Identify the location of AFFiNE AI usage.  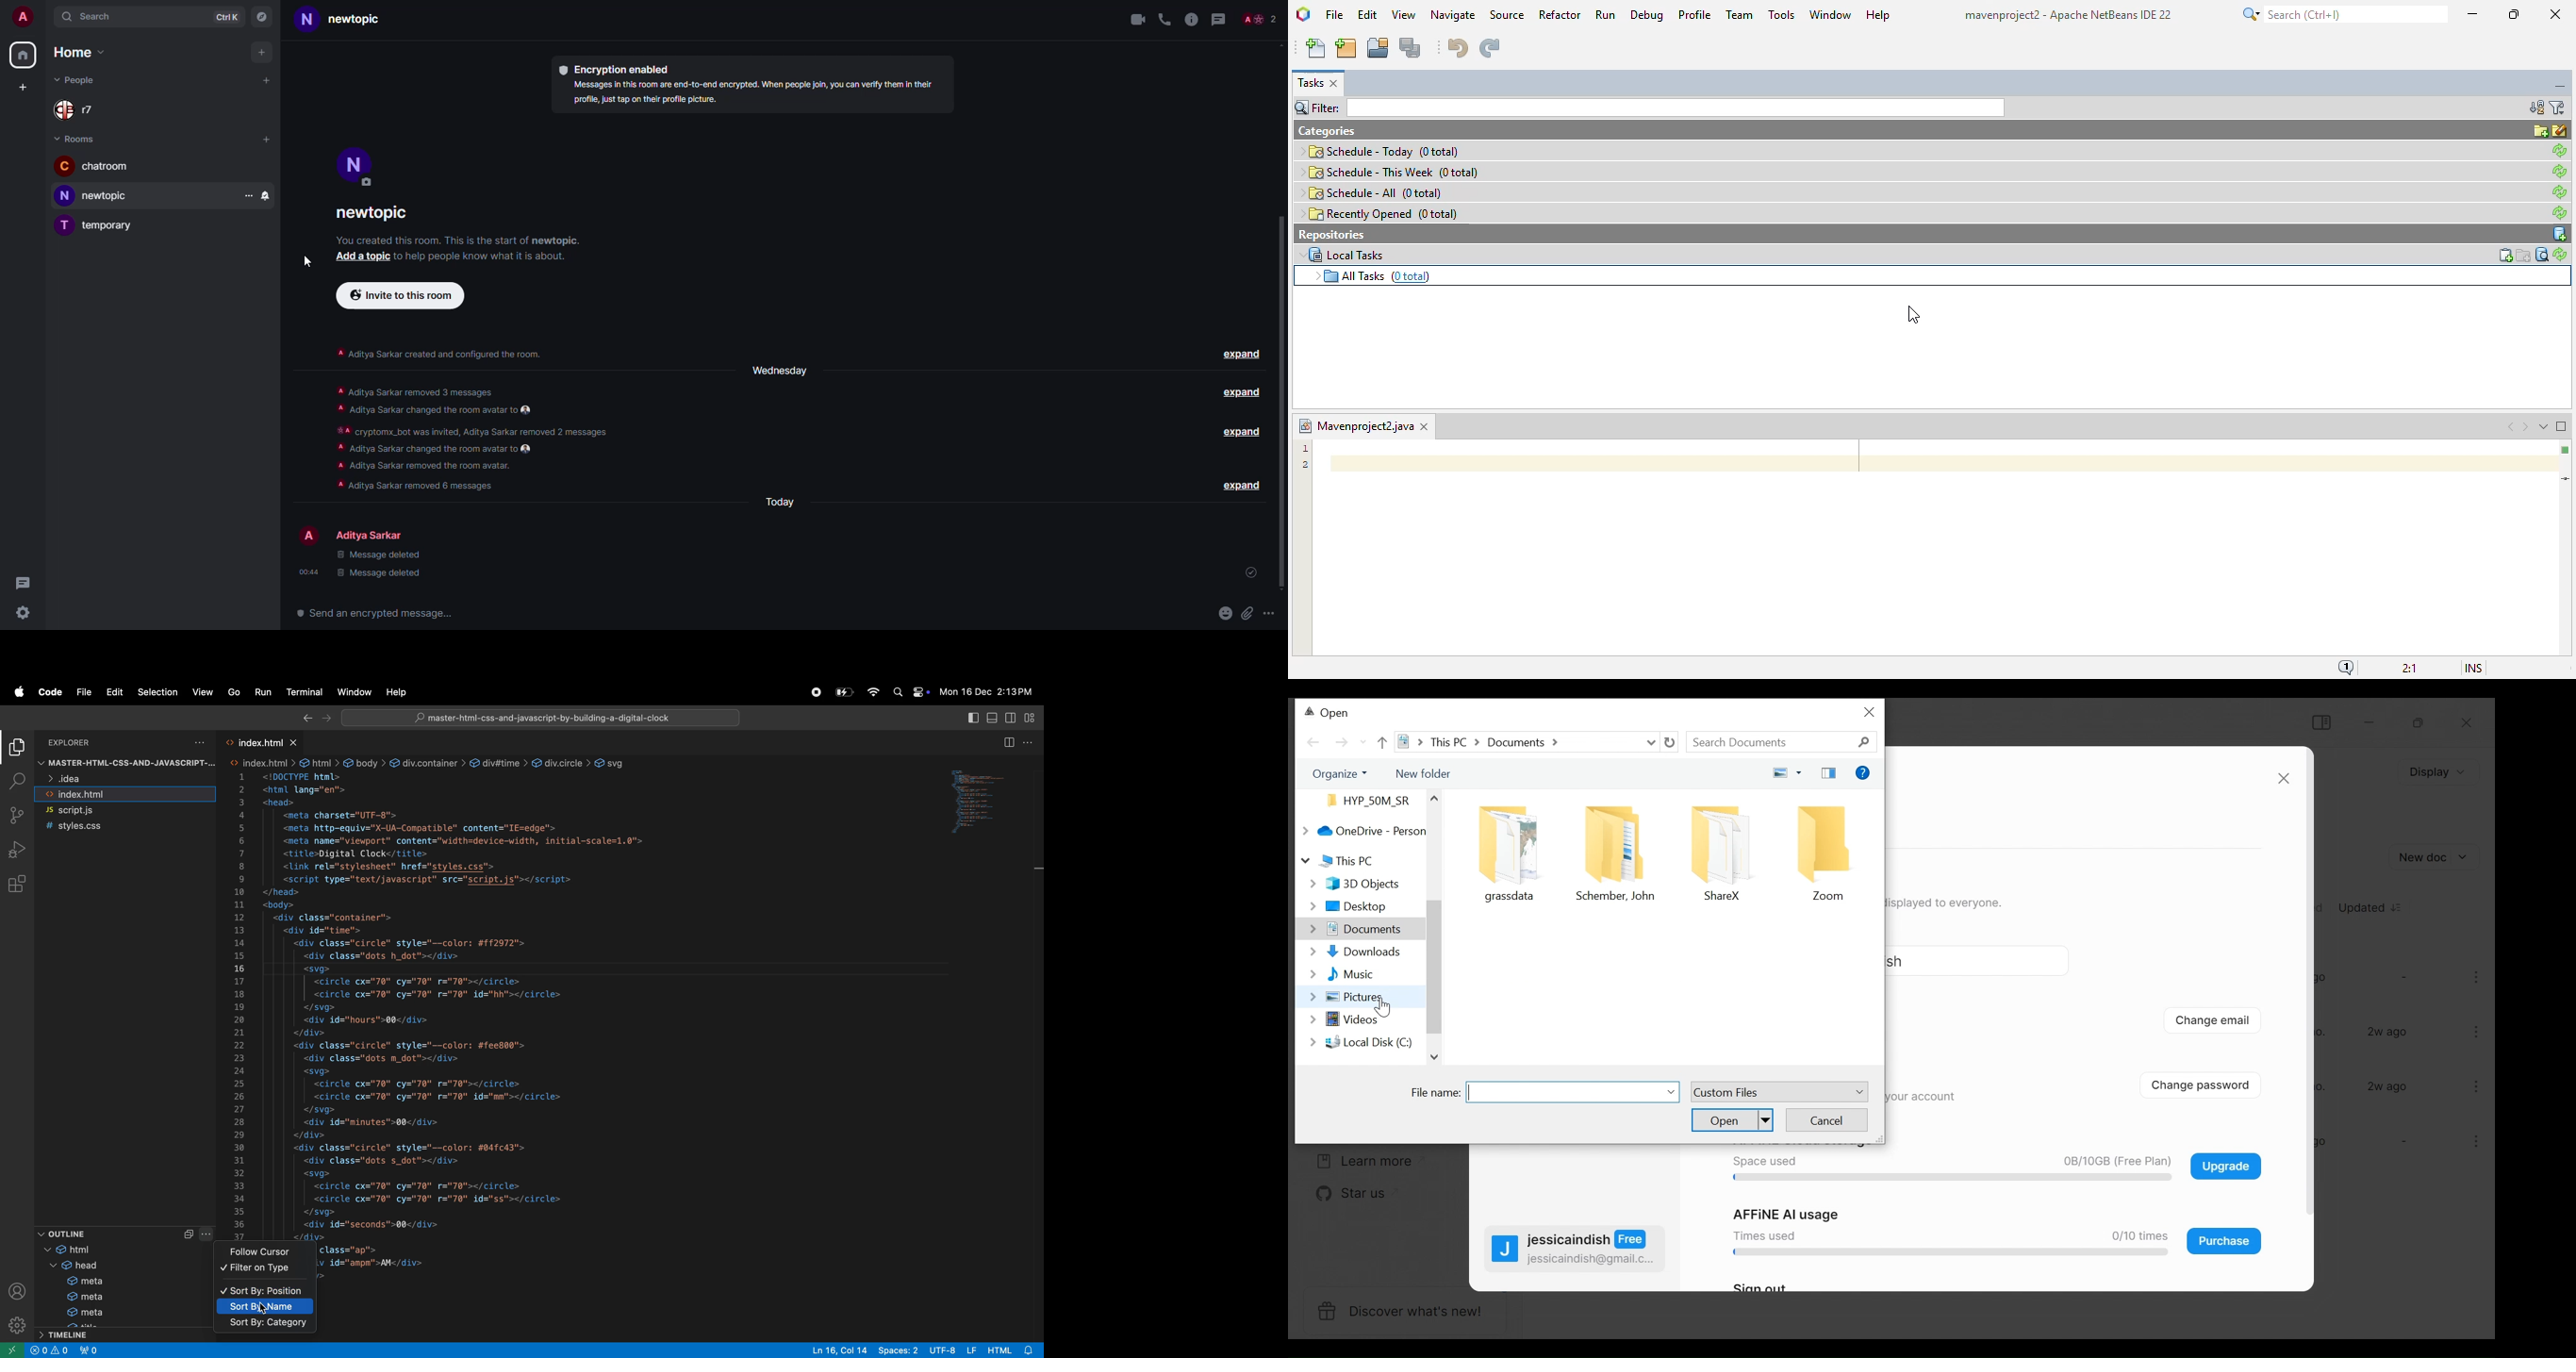
(1788, 1215).